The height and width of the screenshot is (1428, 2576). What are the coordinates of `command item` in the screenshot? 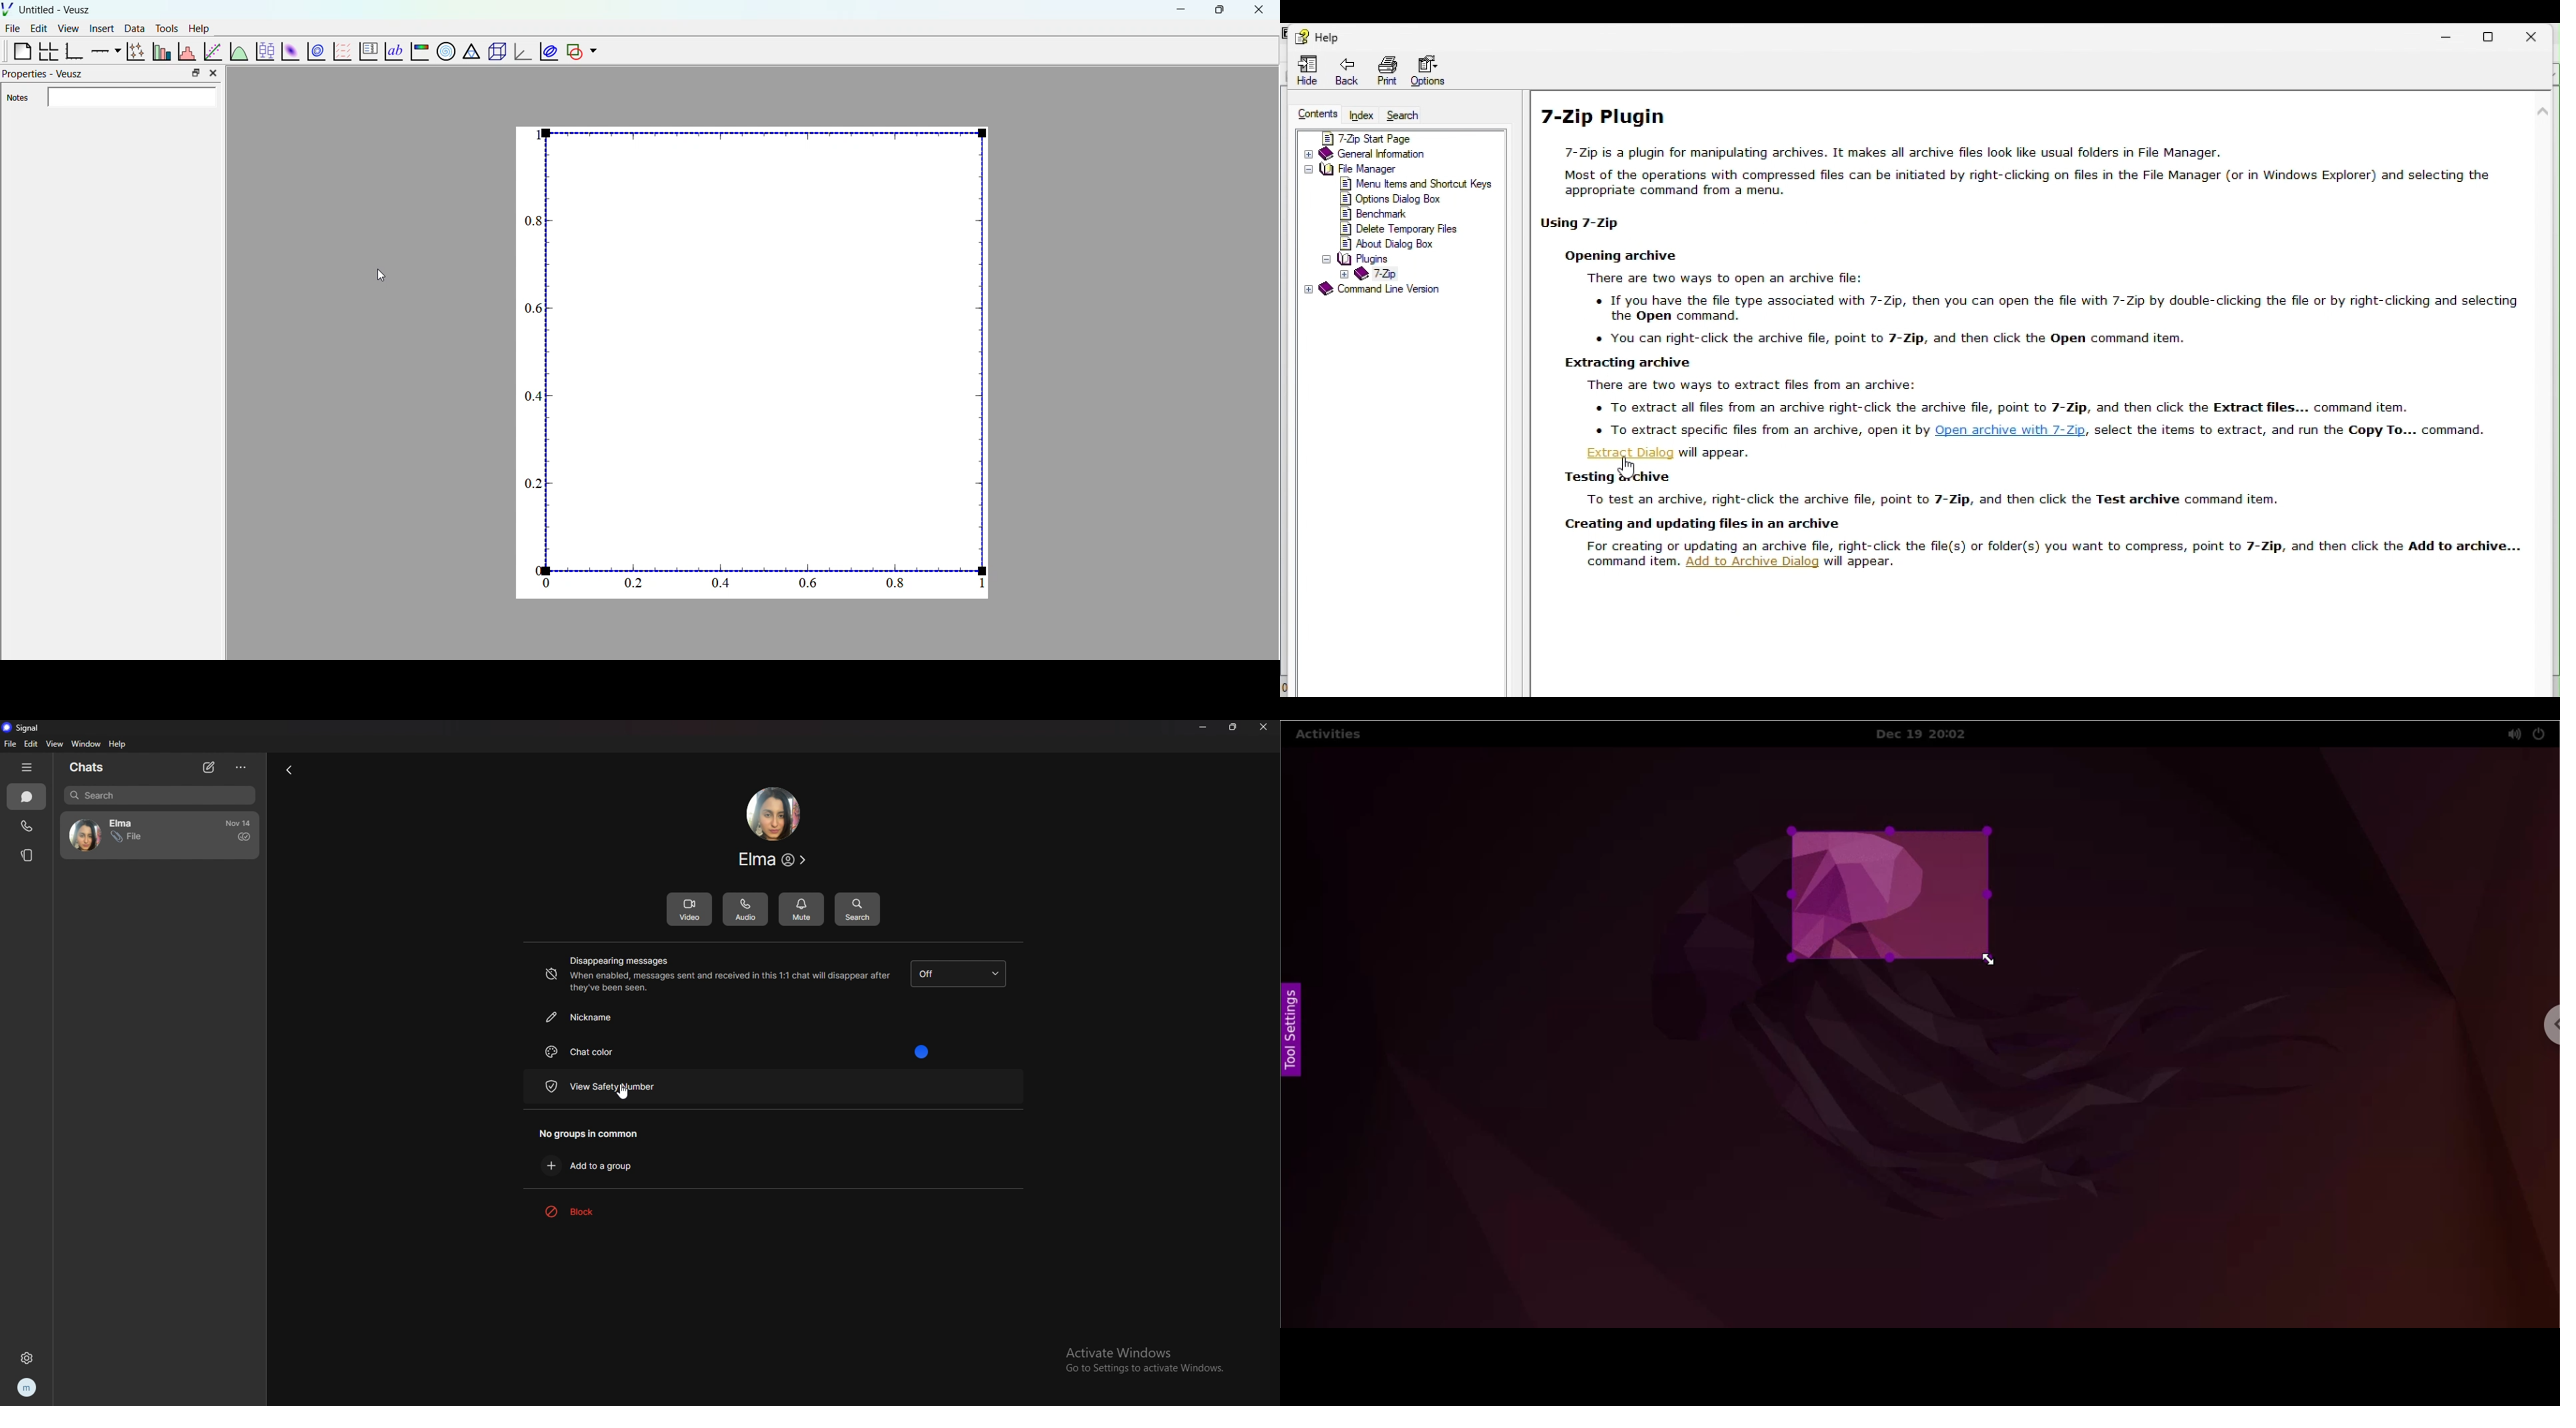 It's located at (1632, 562).